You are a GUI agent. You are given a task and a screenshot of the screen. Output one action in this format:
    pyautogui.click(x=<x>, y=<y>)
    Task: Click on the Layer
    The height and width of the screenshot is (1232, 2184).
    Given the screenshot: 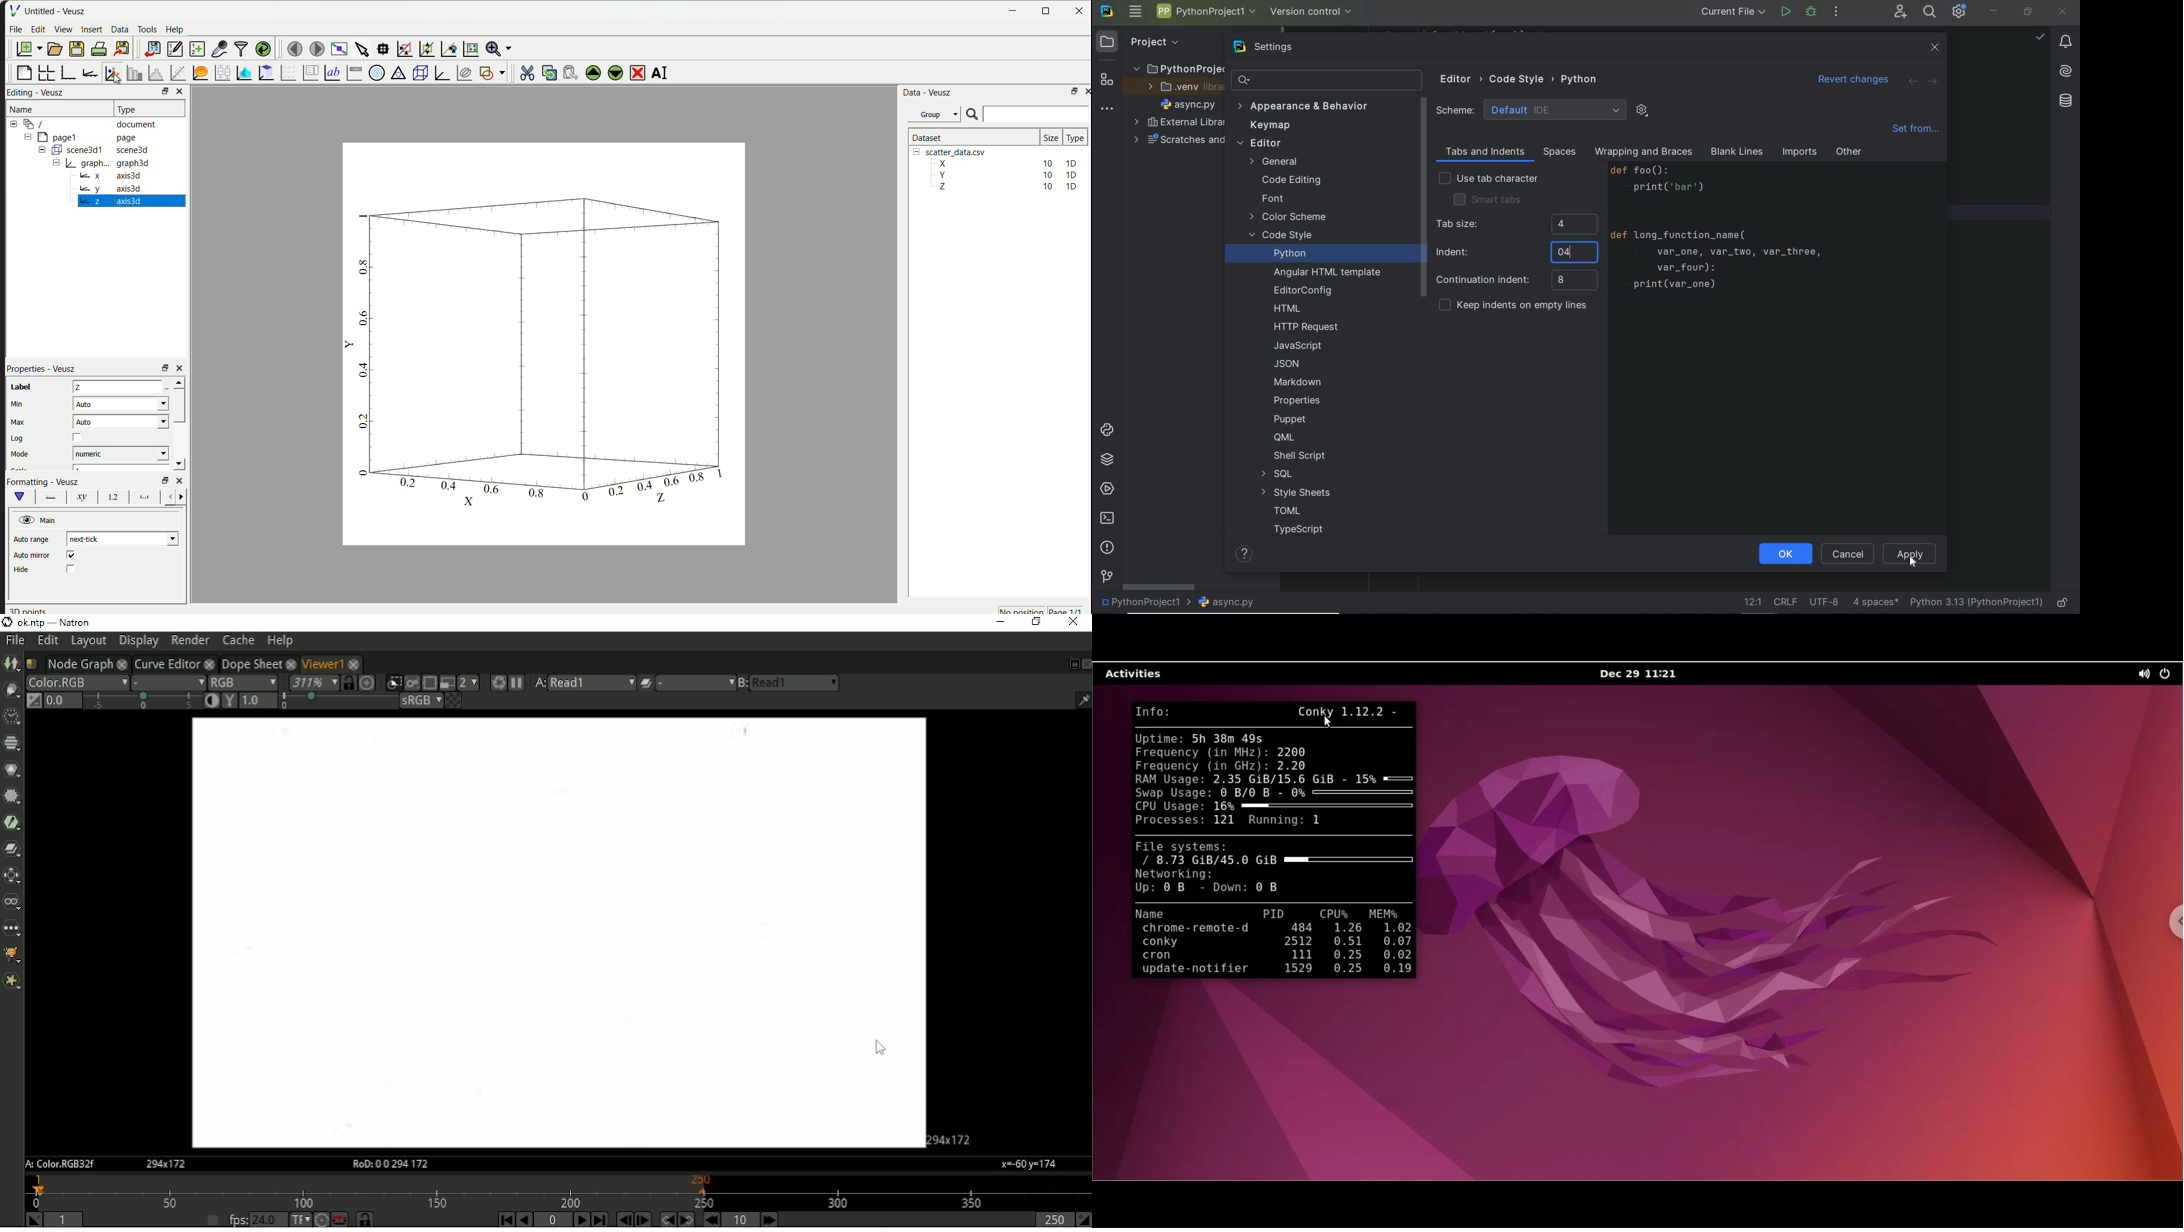 What is the action you would take?
    pyautogui.click(x=77, y=683)
    